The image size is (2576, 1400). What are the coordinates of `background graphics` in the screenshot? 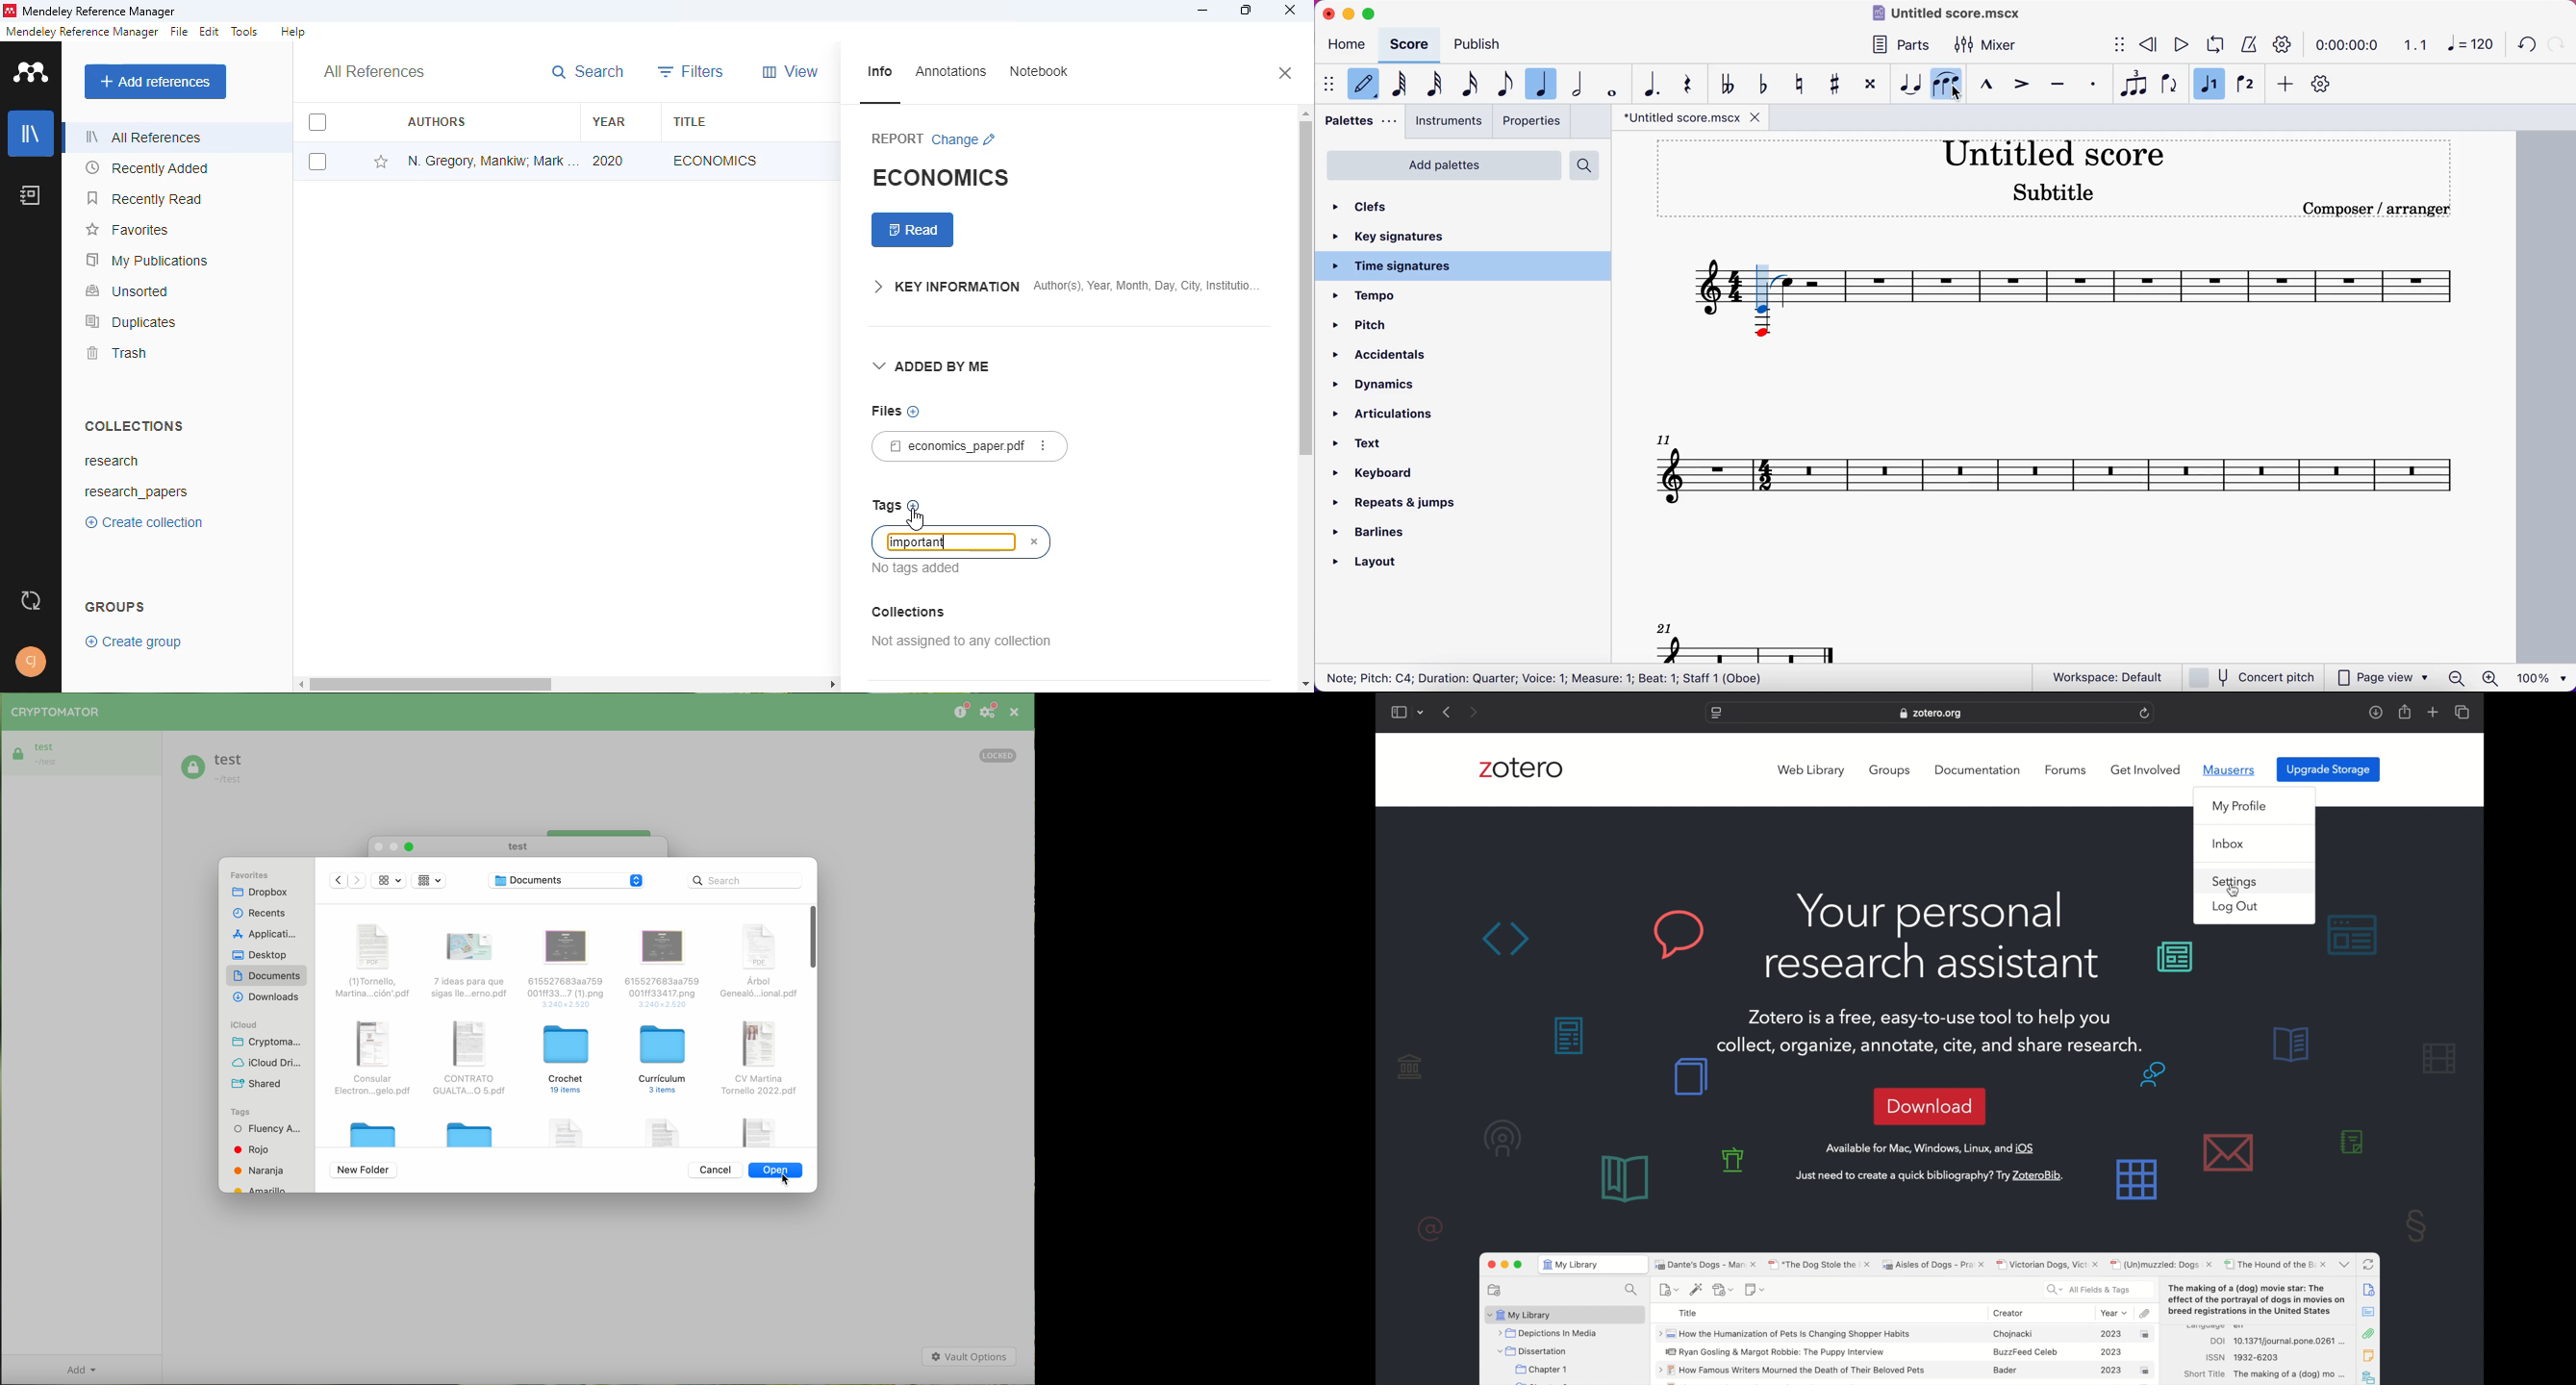 It's located at (1669, 1176).